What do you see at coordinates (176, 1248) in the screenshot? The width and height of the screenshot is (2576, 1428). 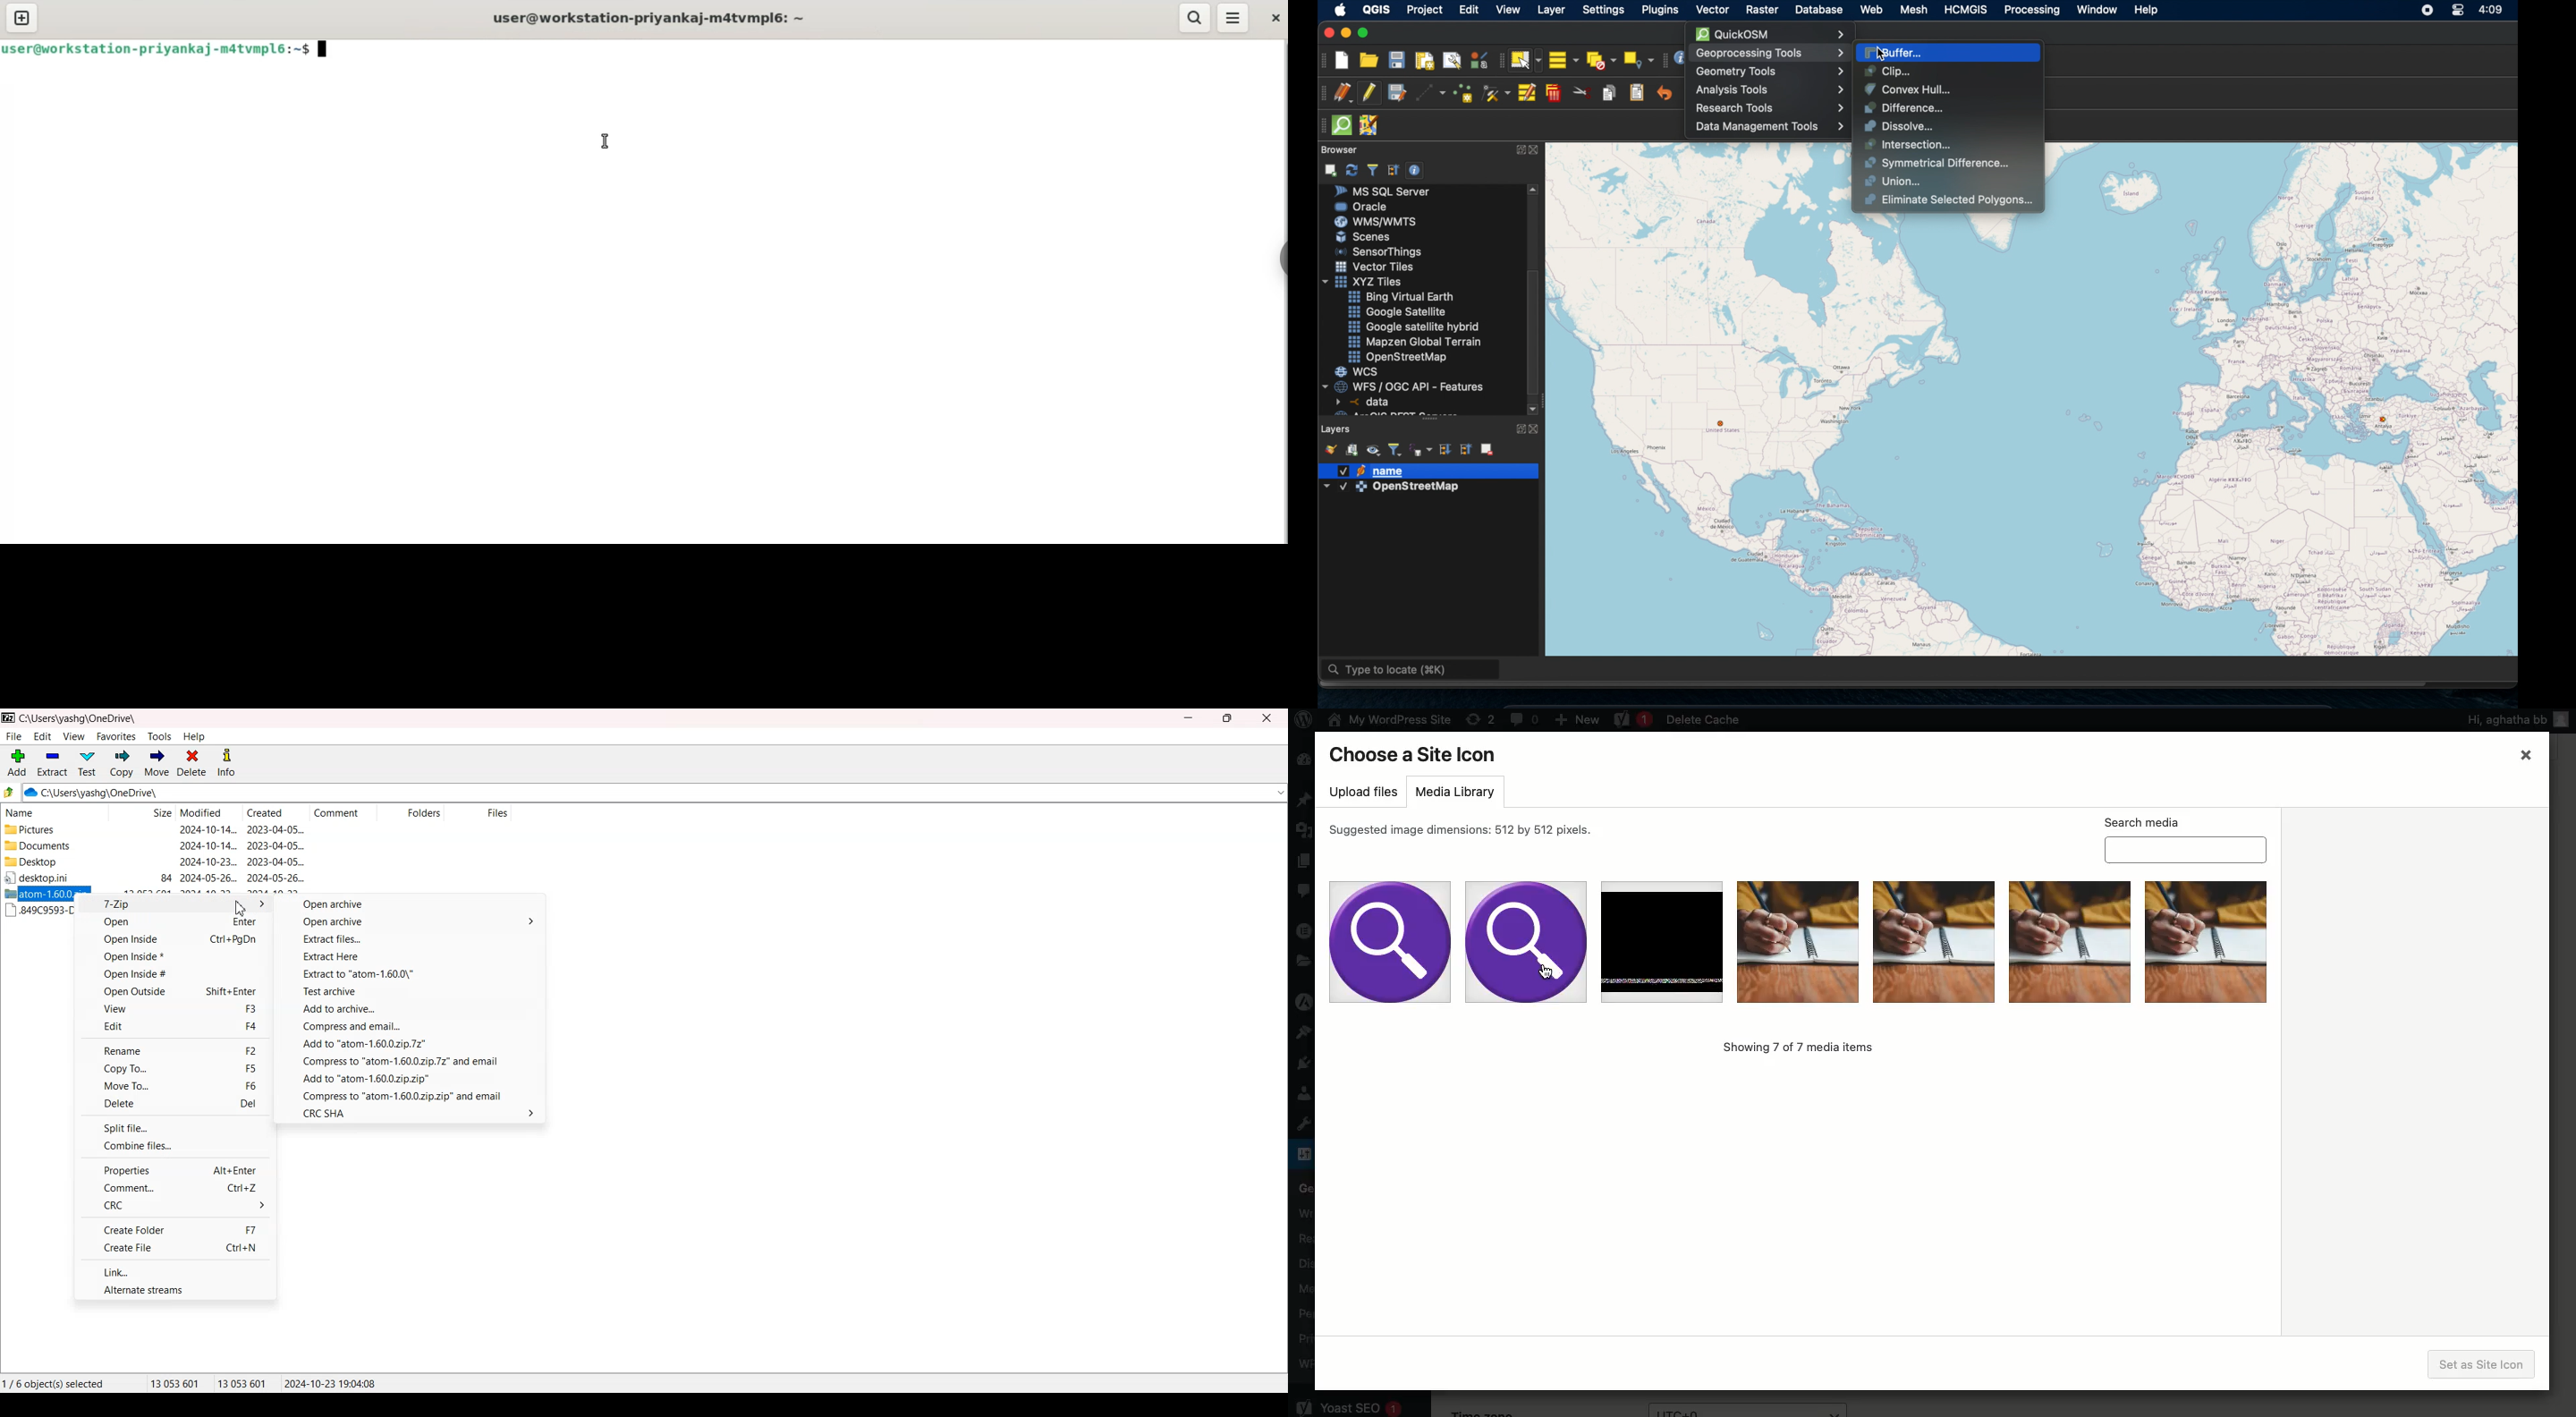 I see `Create File` at bounding box center [176, 1248].